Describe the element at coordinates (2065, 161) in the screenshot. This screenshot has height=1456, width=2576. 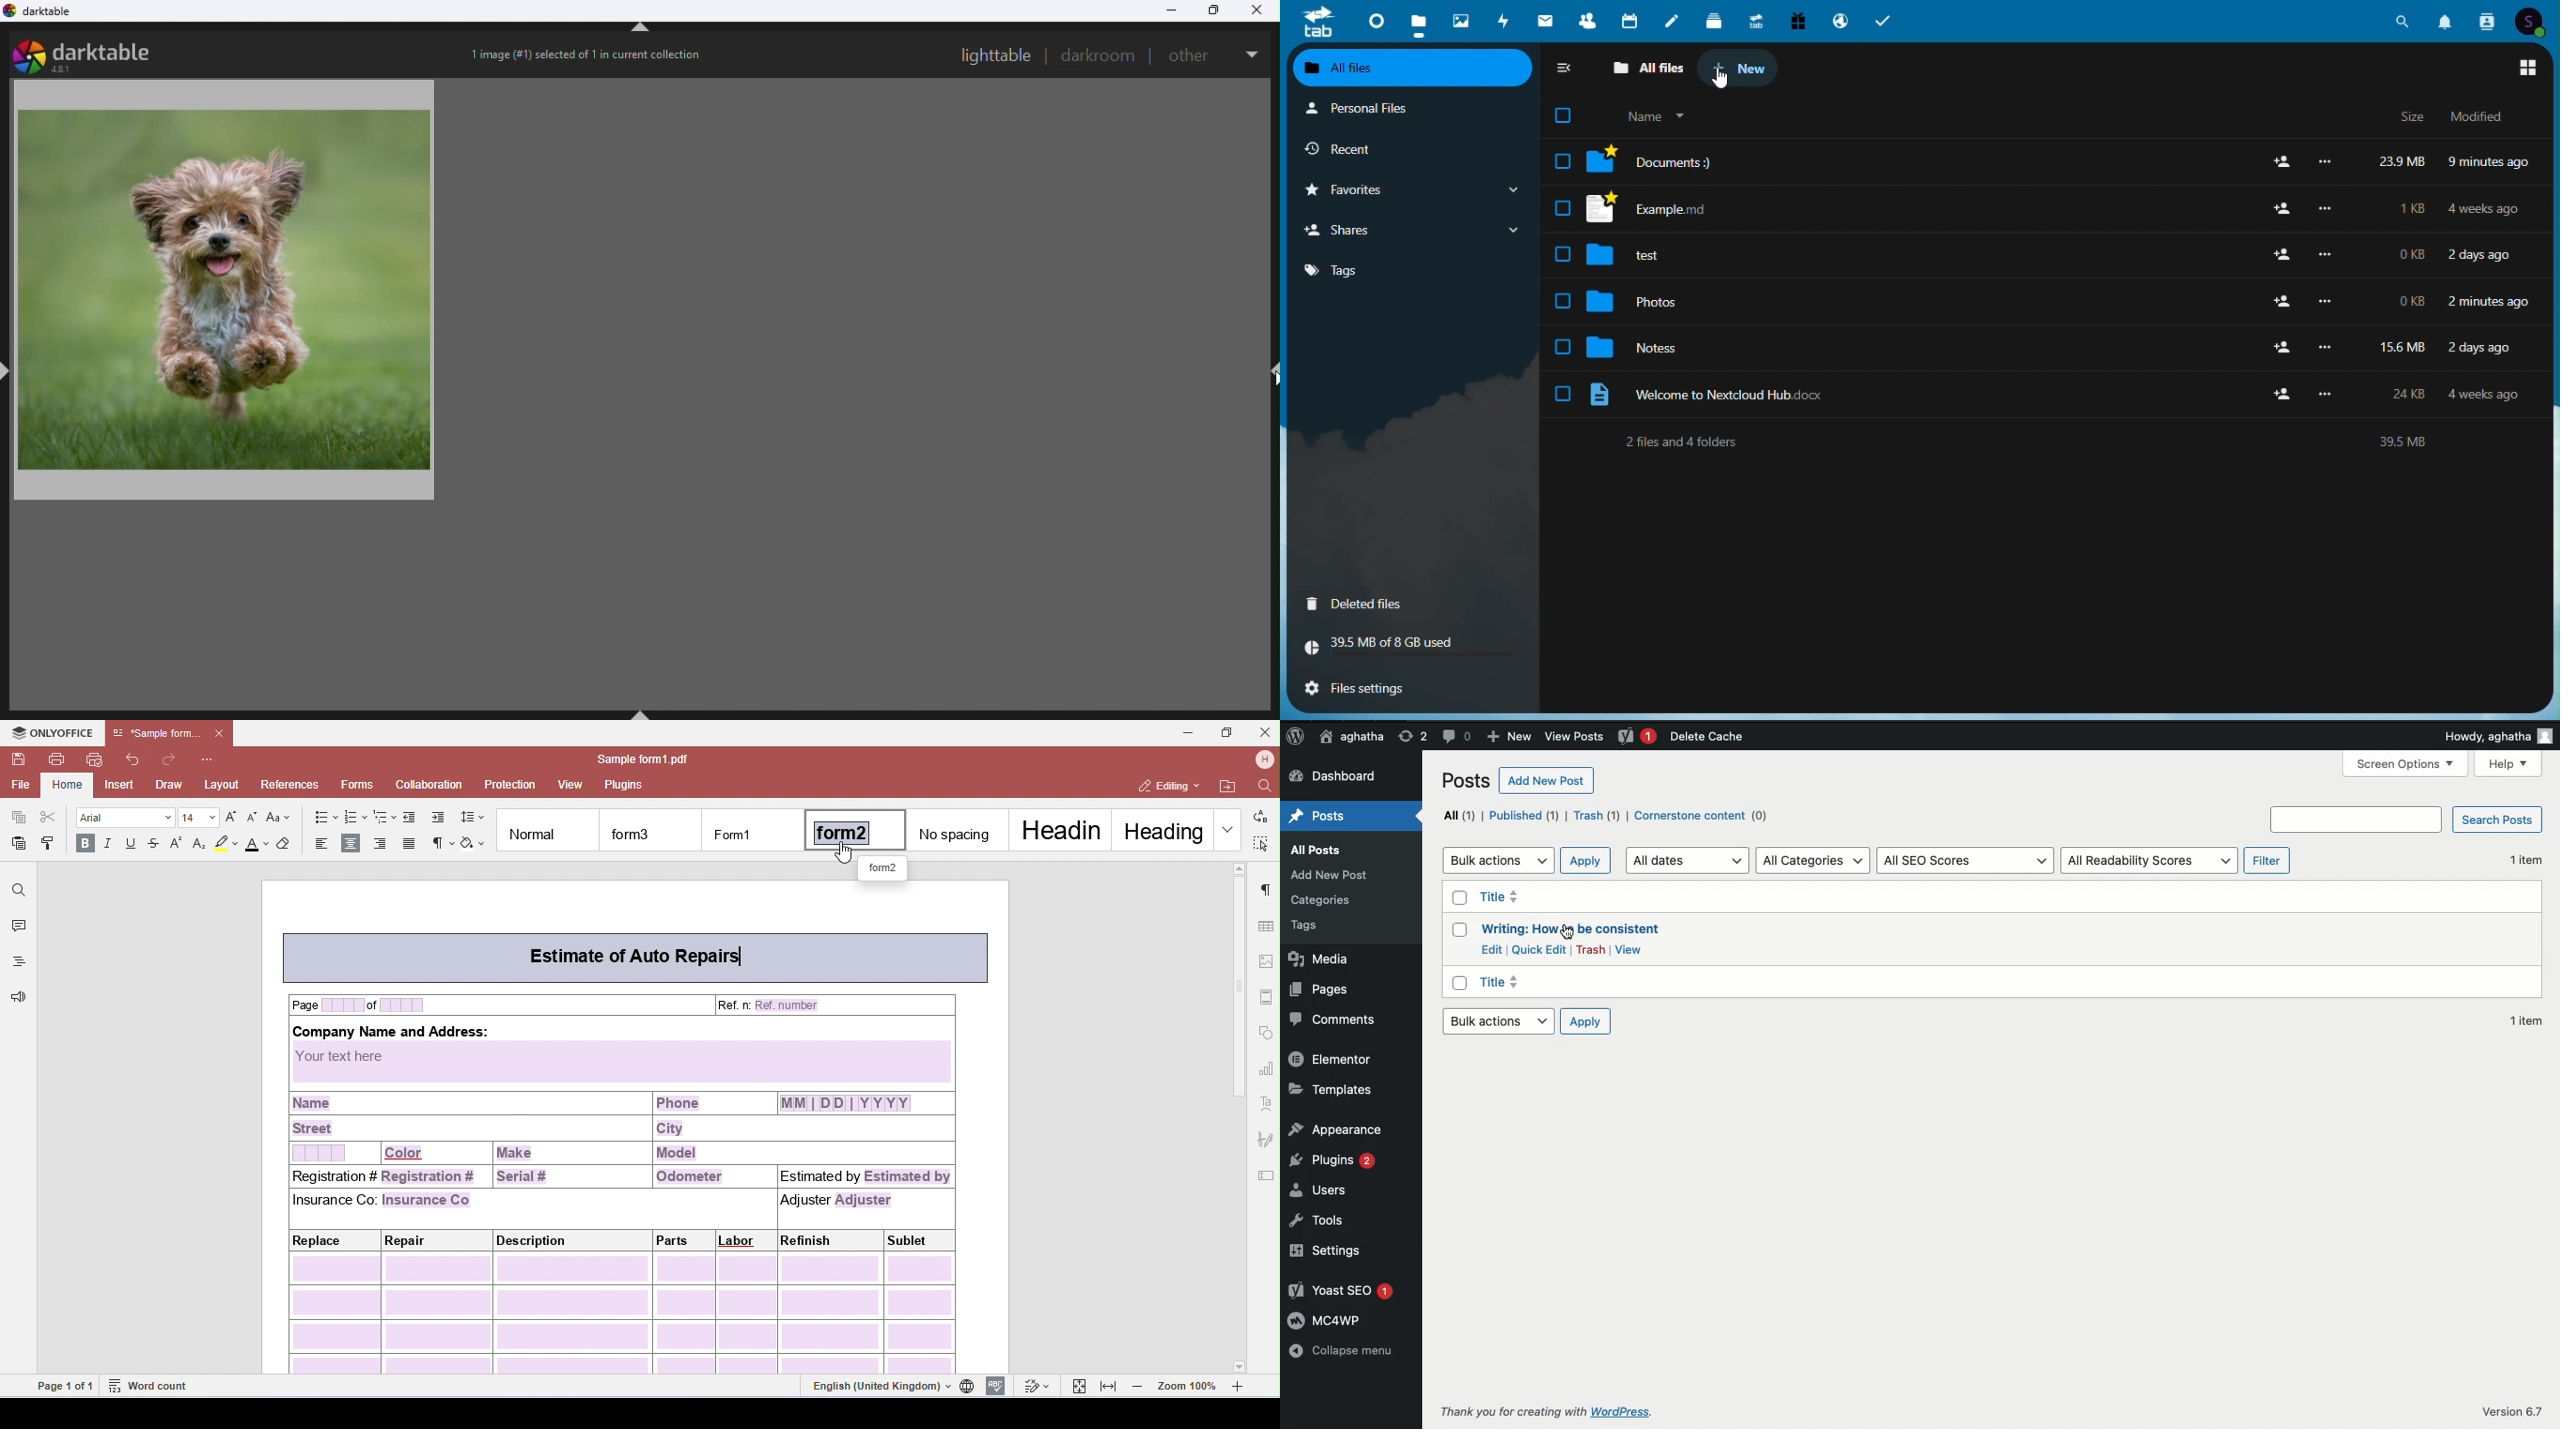
I see `File` at that location.